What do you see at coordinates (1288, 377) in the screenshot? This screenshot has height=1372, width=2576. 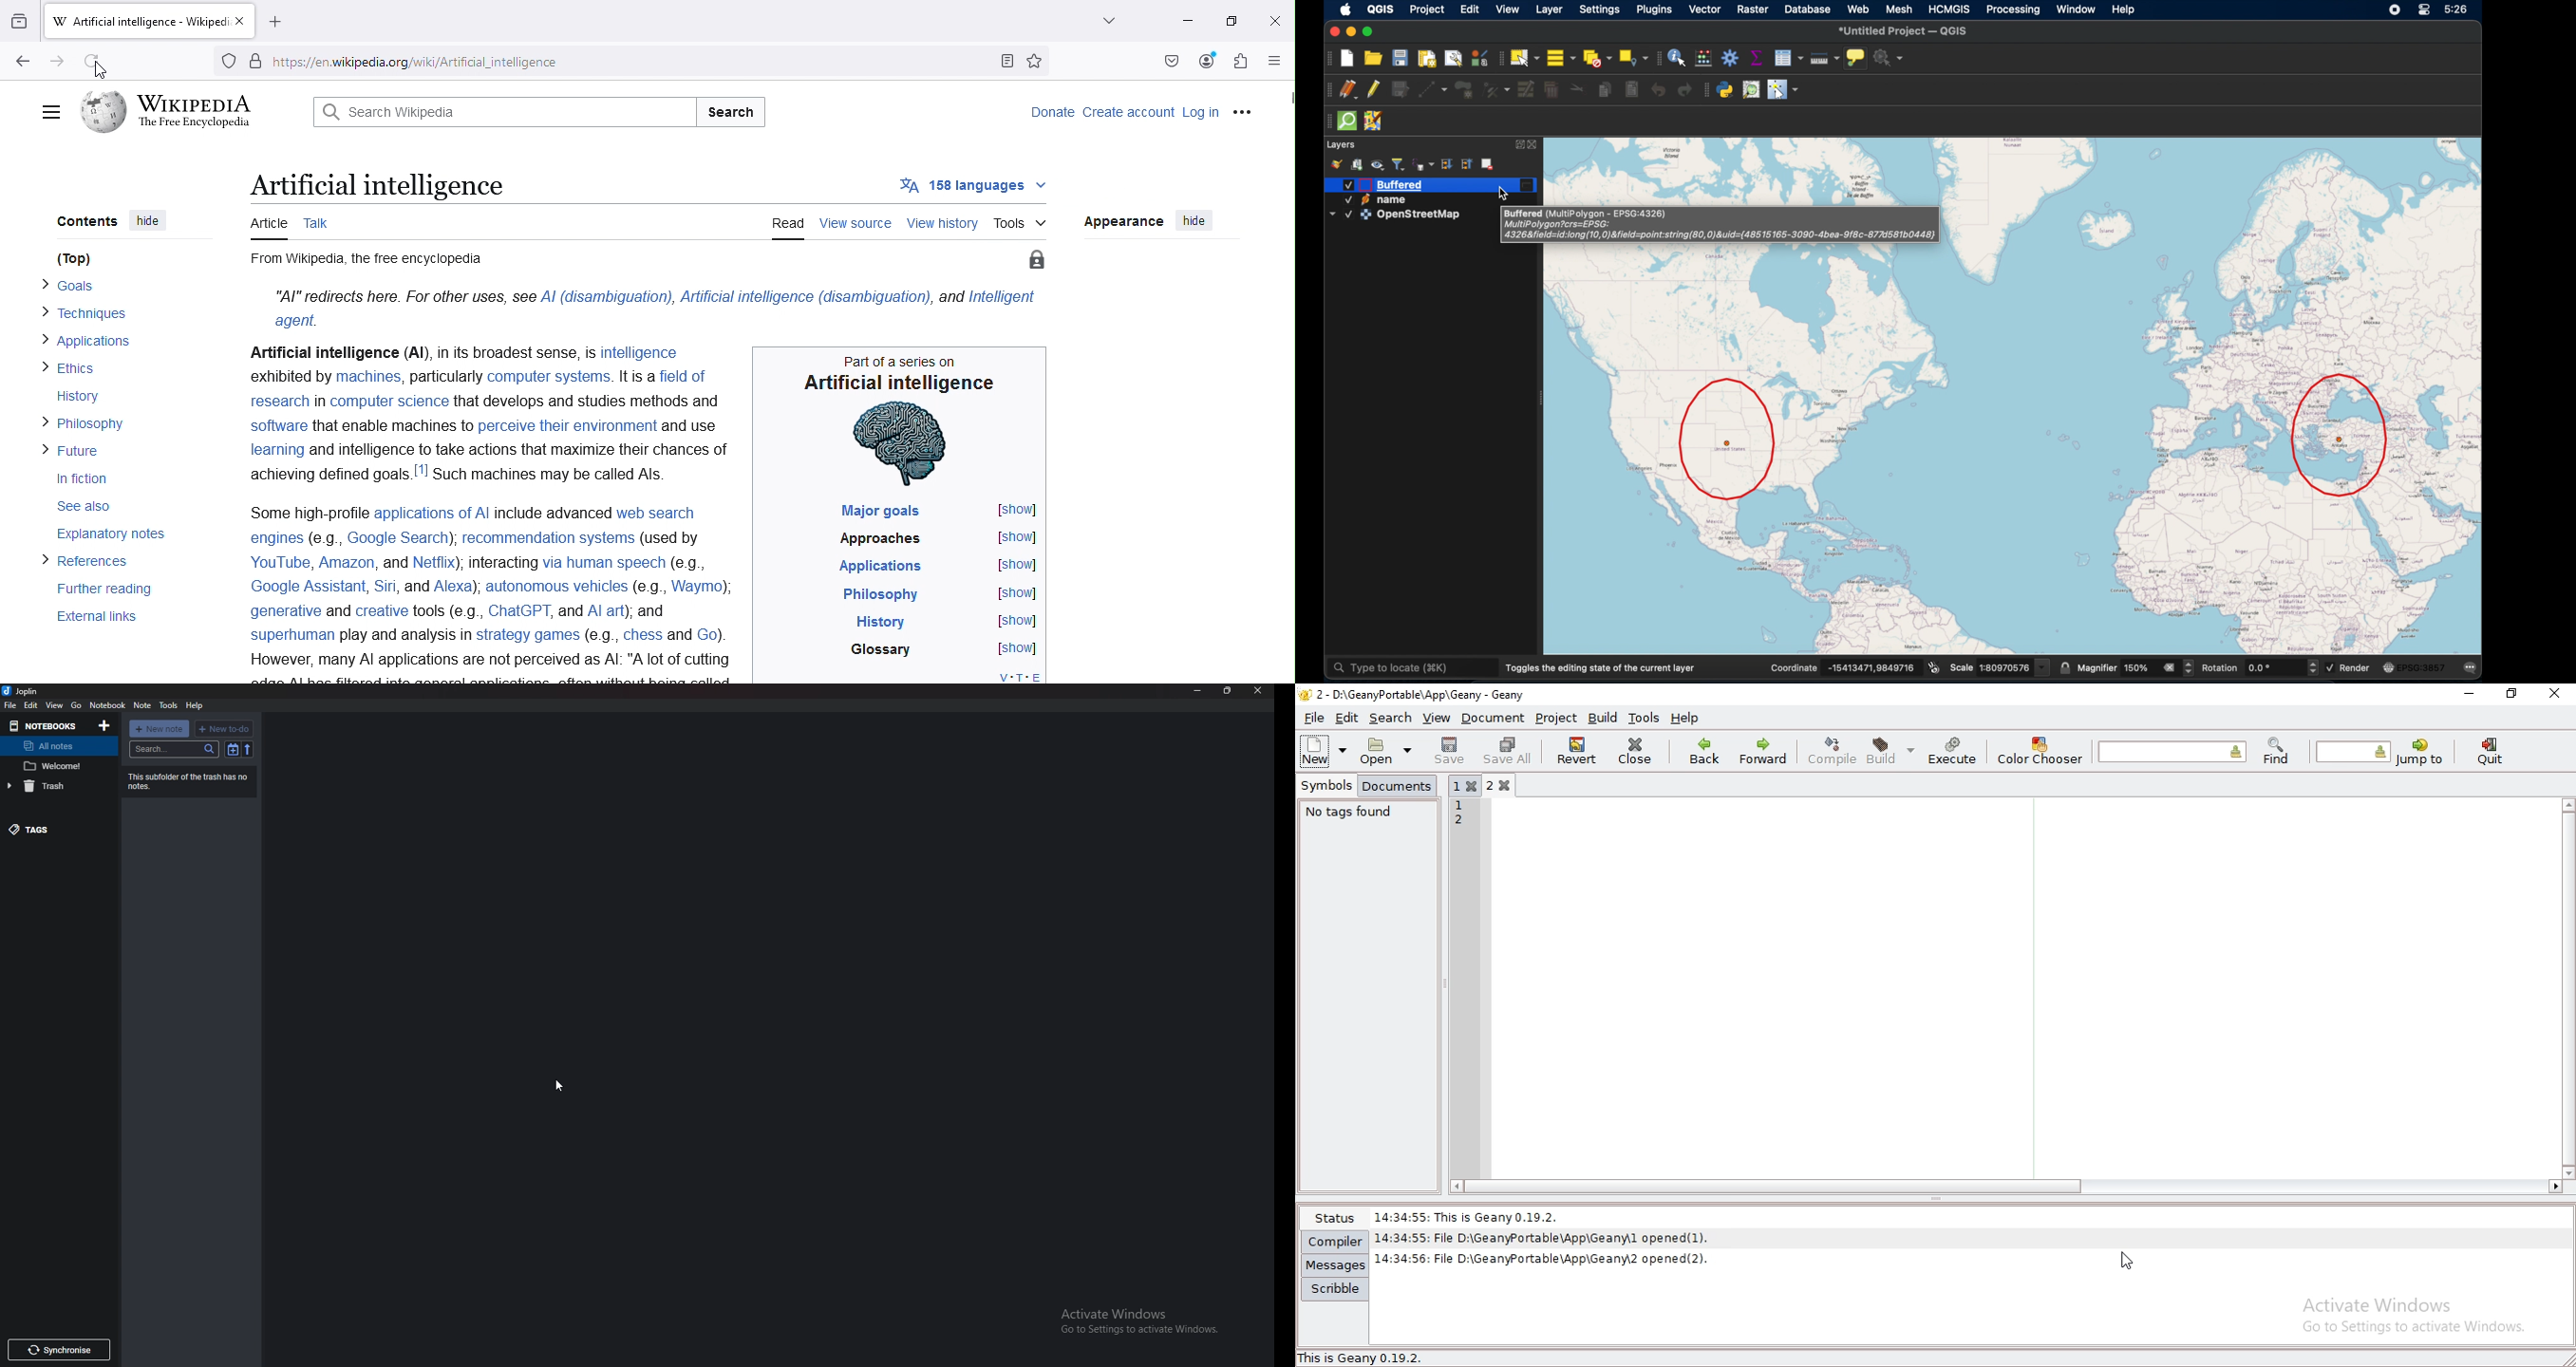 I see `Scroll bar` at bounding box center [1288, 377].